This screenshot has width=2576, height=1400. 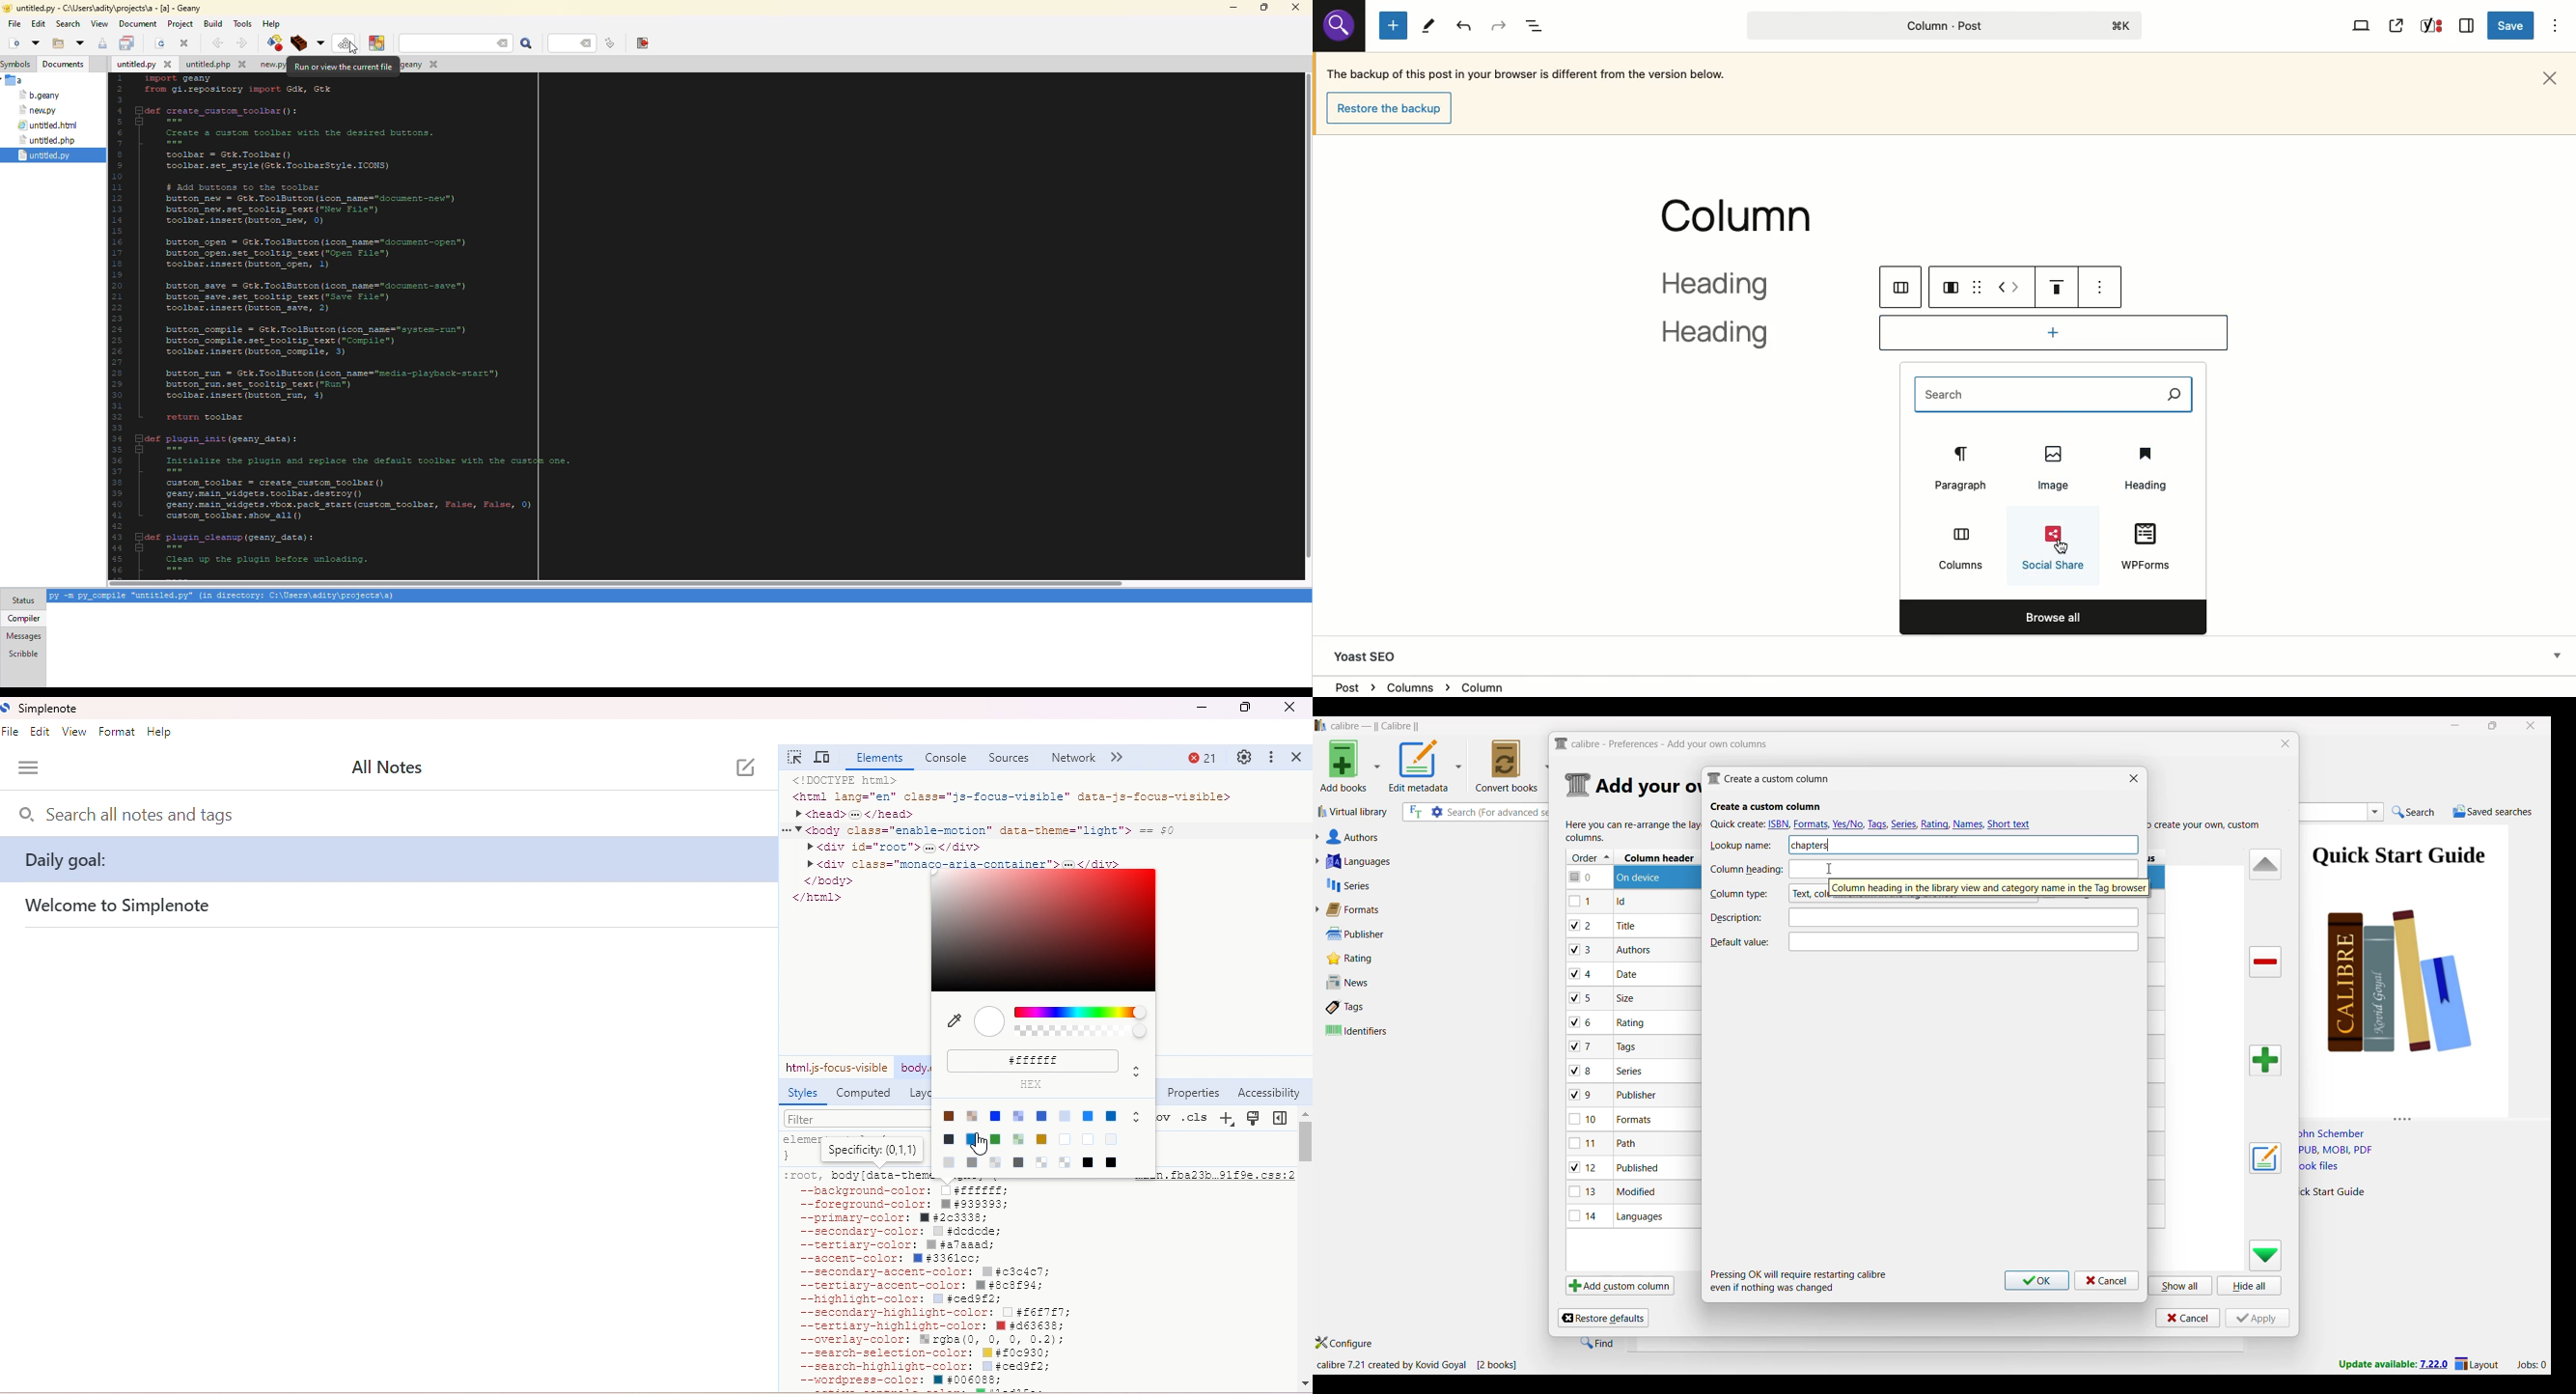 What do you see at coordinates (1243, 756) in the screenshot?
I see `settings` at bounding box center [1243, 756].